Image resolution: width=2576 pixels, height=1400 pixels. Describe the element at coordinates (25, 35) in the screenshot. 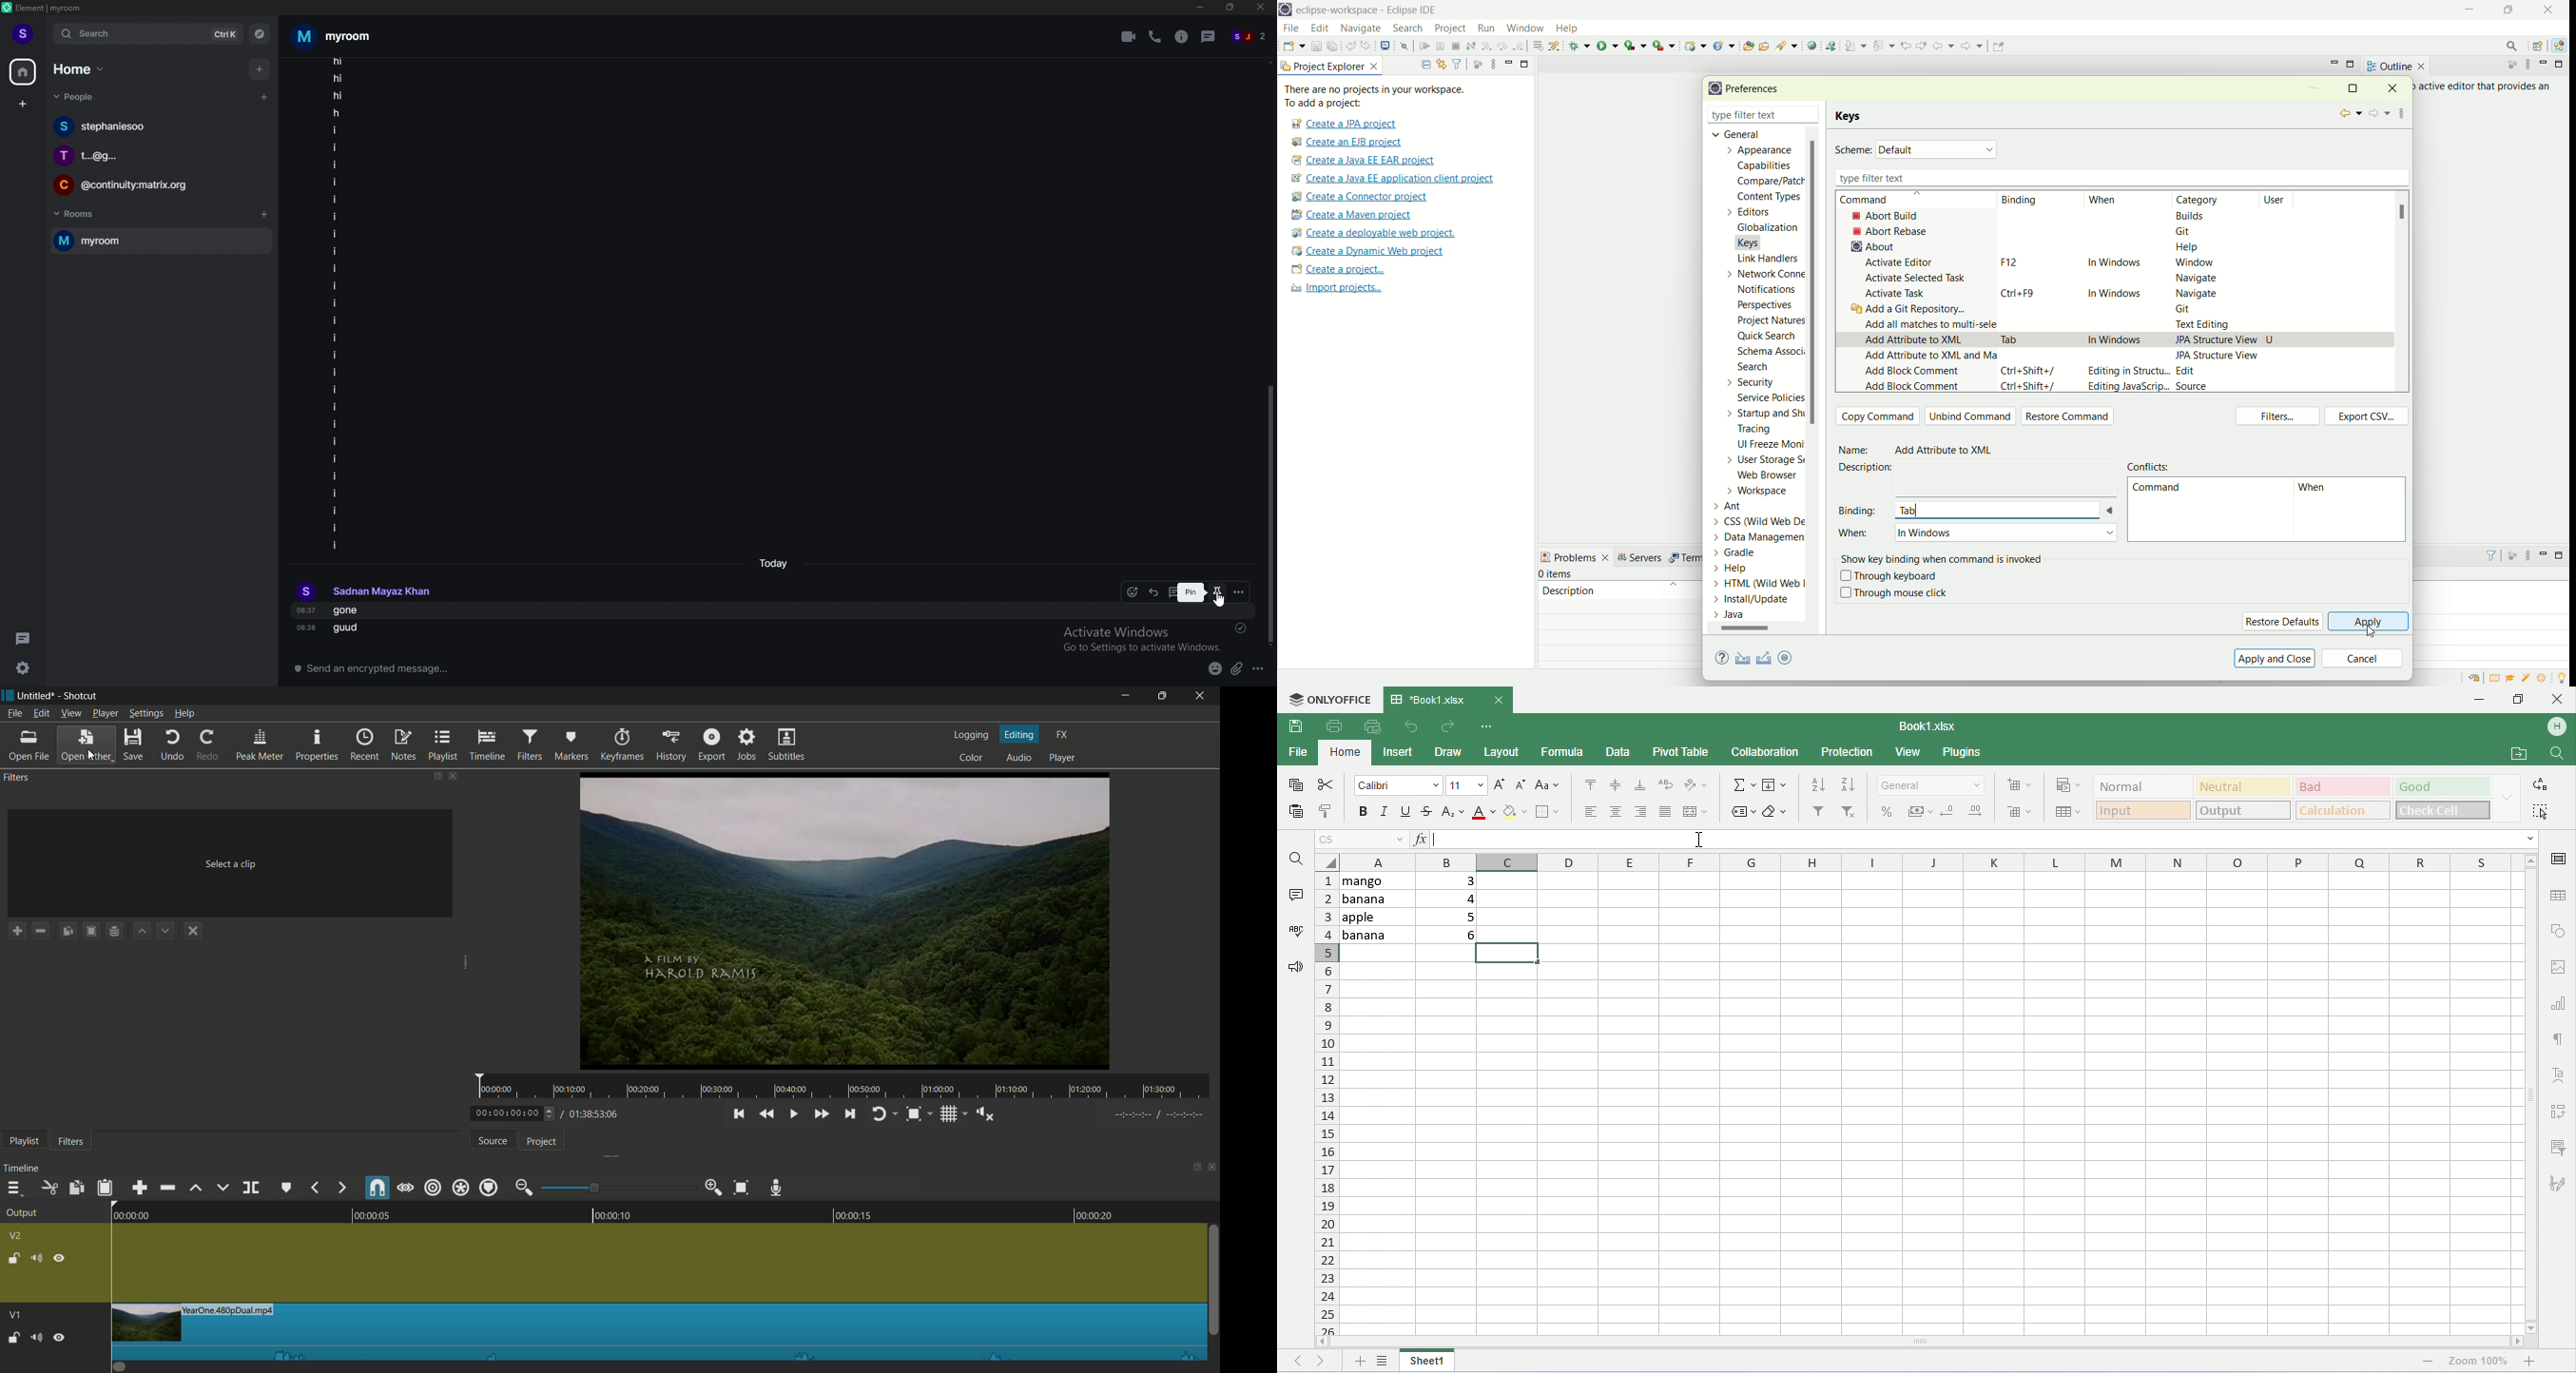

I see `profile` at that location.